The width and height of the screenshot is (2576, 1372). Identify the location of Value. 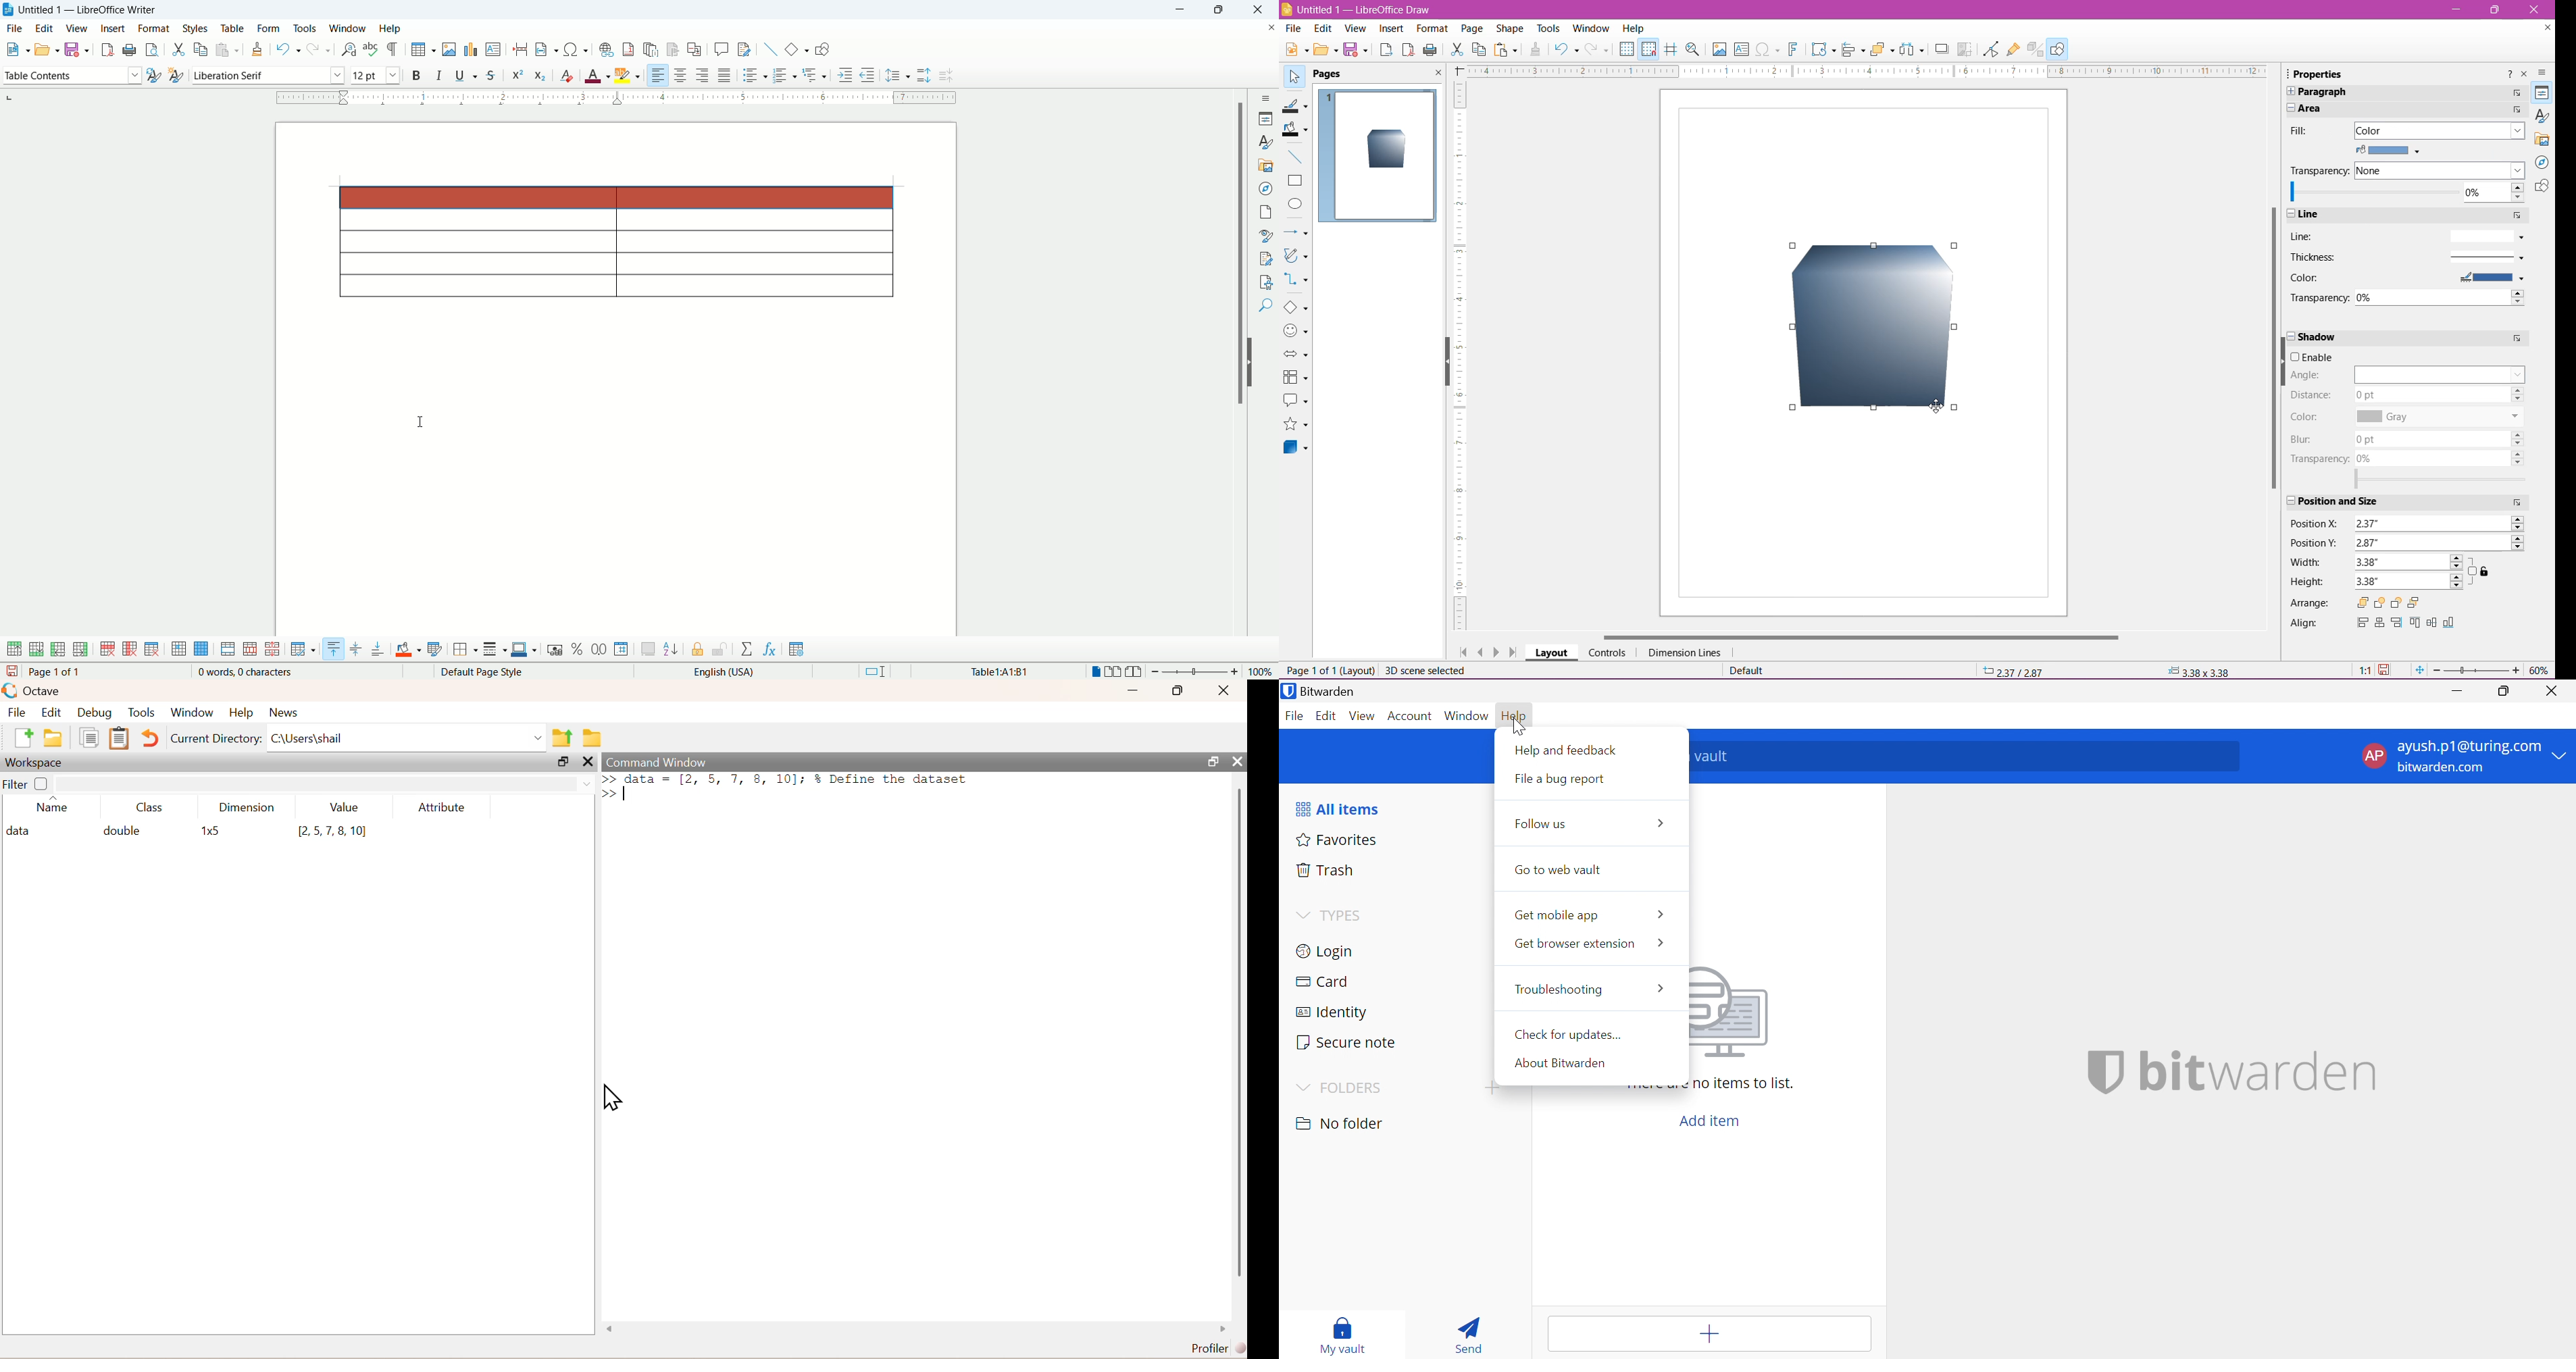
(345, 807).